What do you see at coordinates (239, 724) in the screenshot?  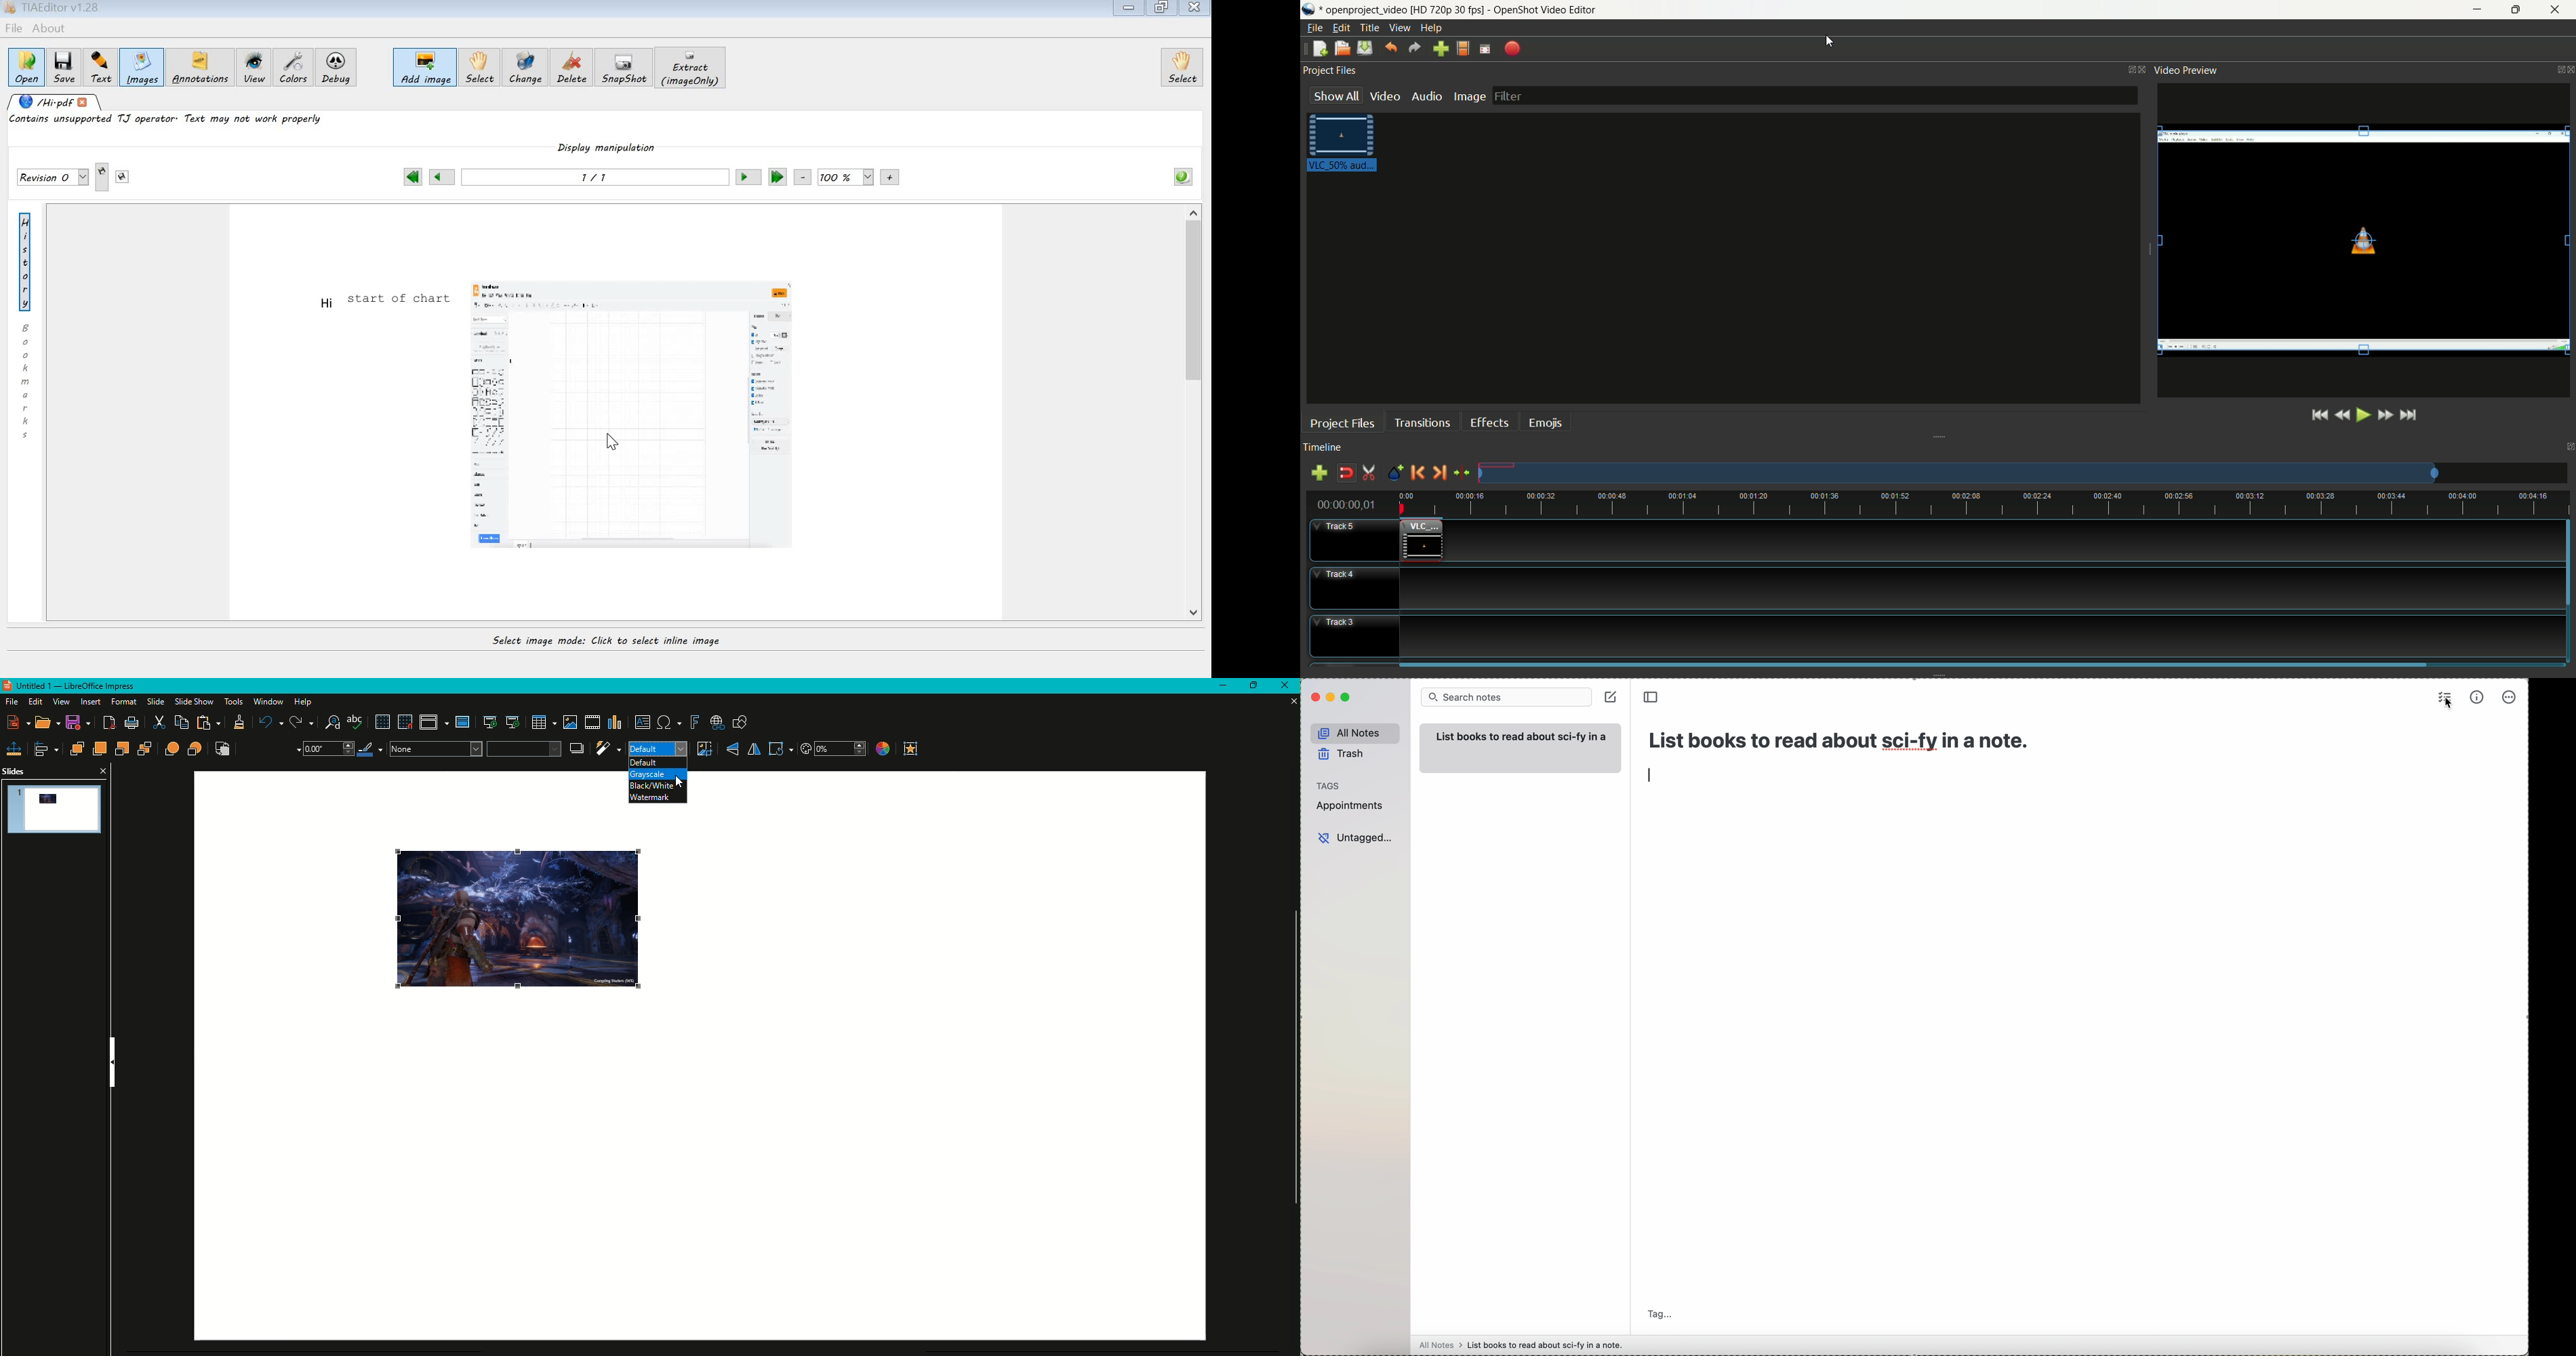 I see `Clone Formatting` at bounding box center [239, 724].